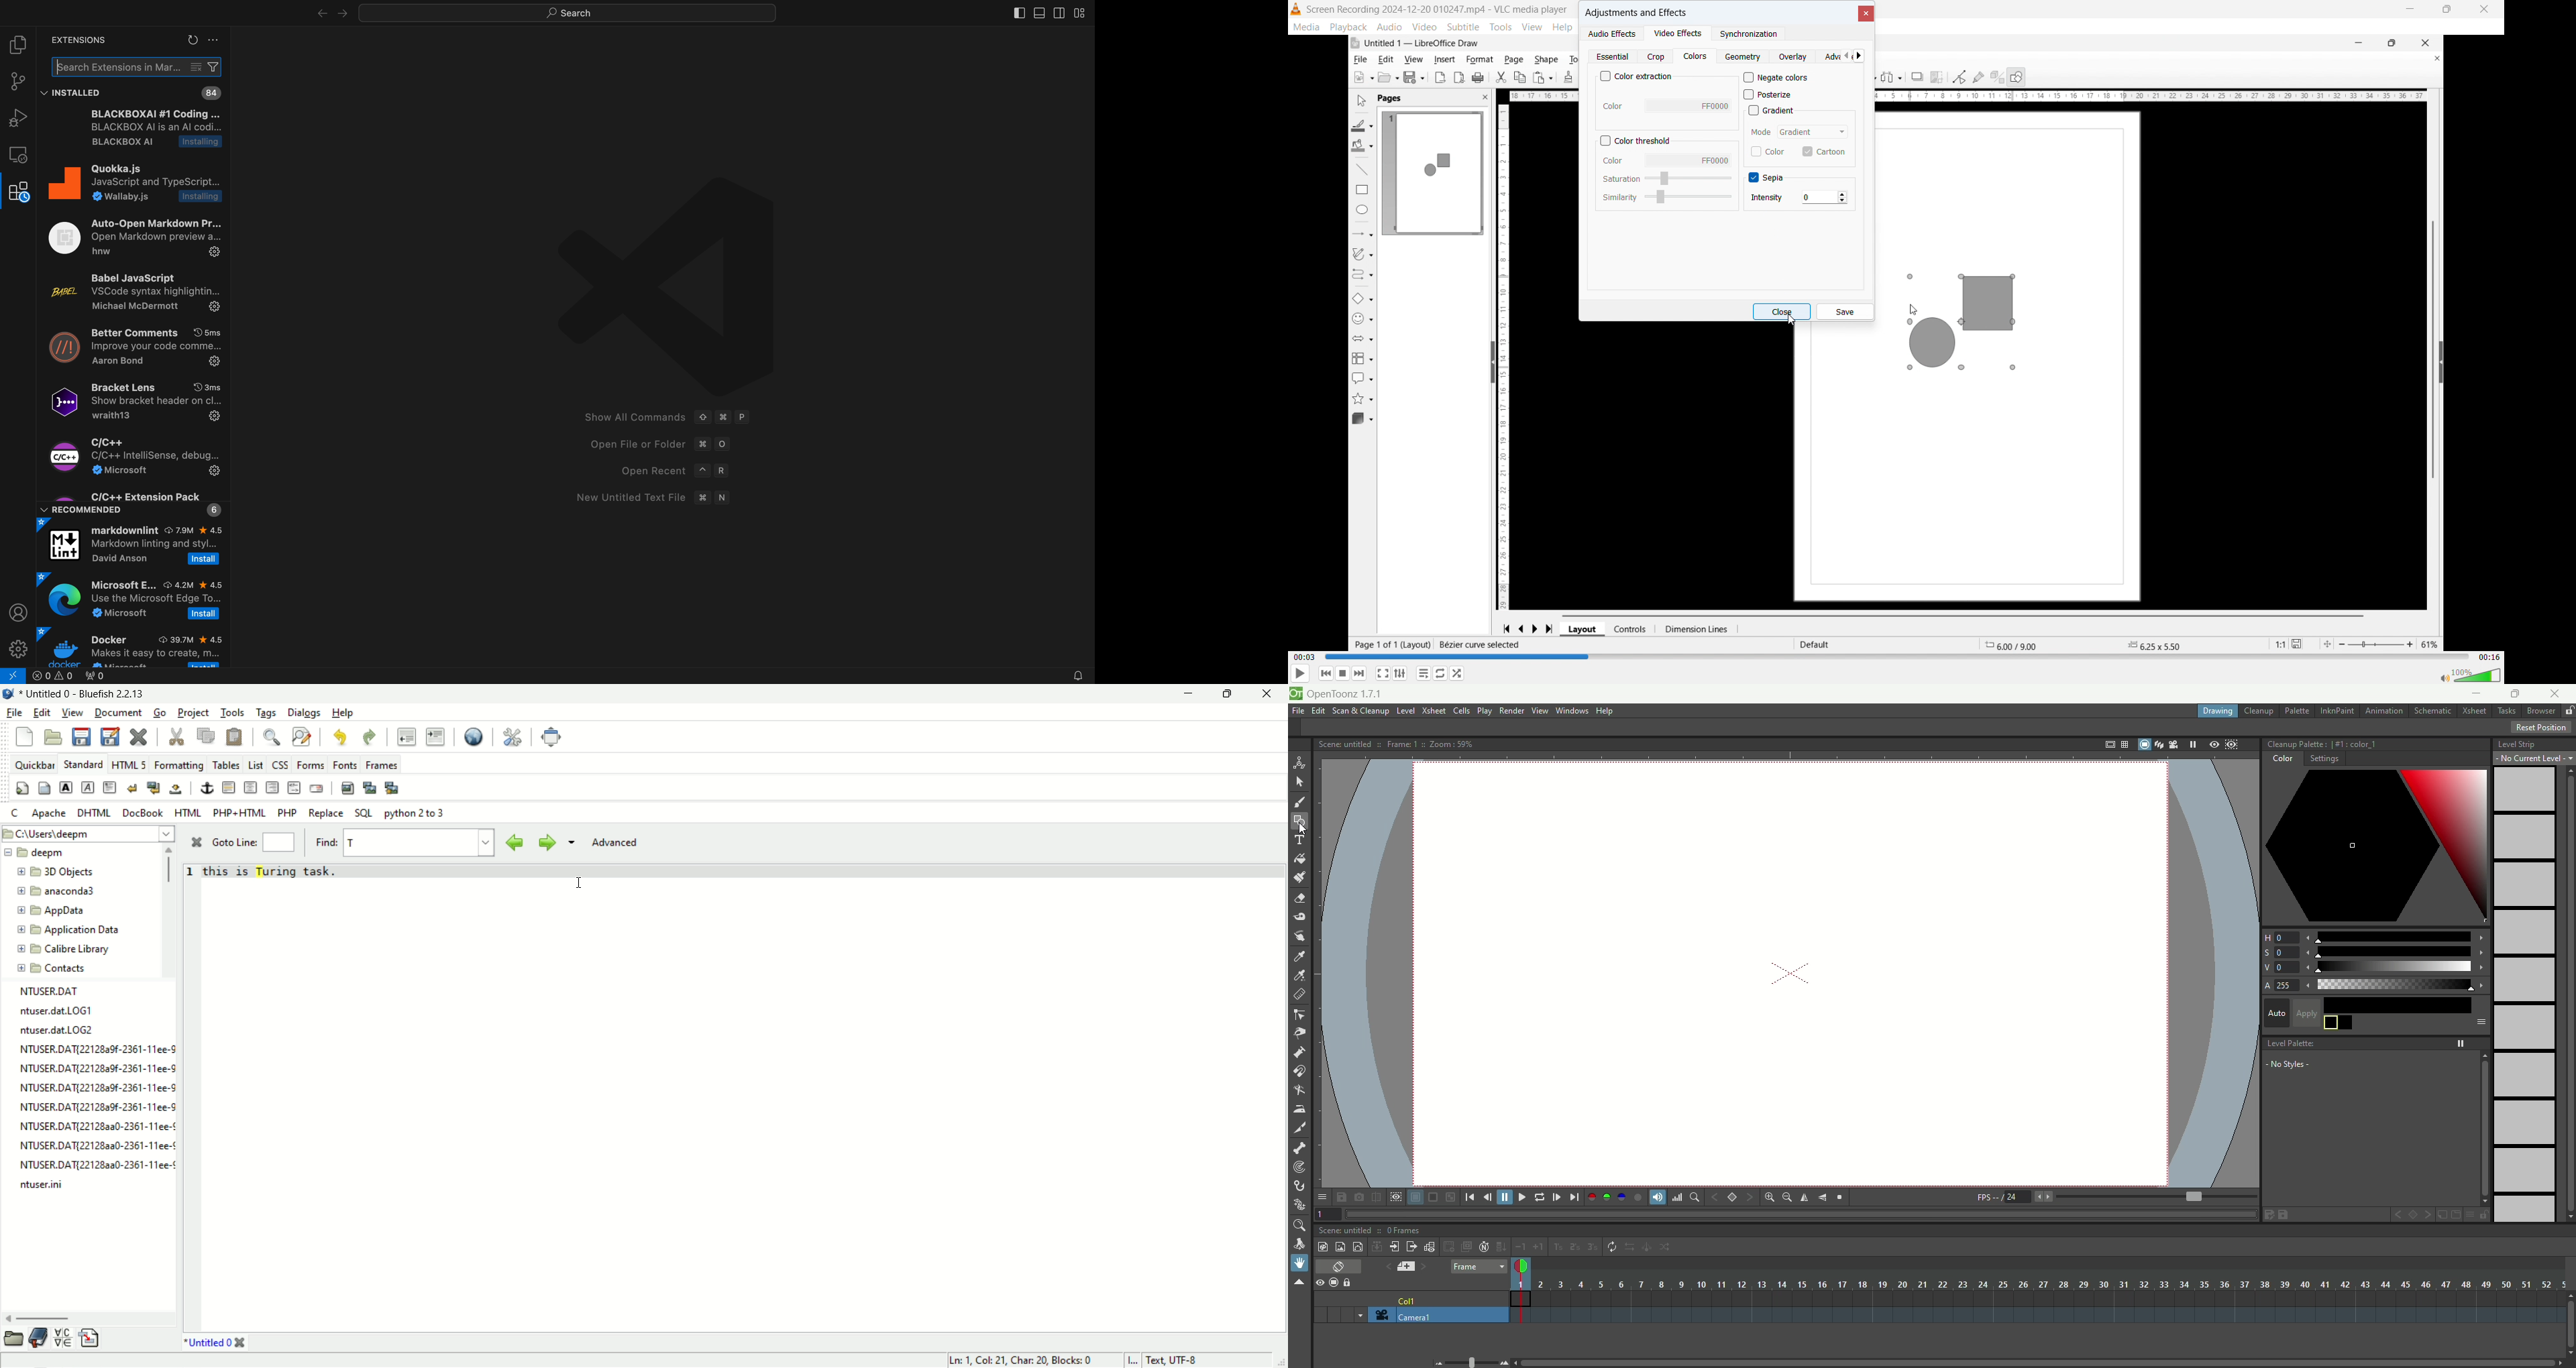  What do you see at coordinates (1347, 695) in the screenshot?
I see `OpenToonz 1.7.1` at bounding box center [1347, 695].